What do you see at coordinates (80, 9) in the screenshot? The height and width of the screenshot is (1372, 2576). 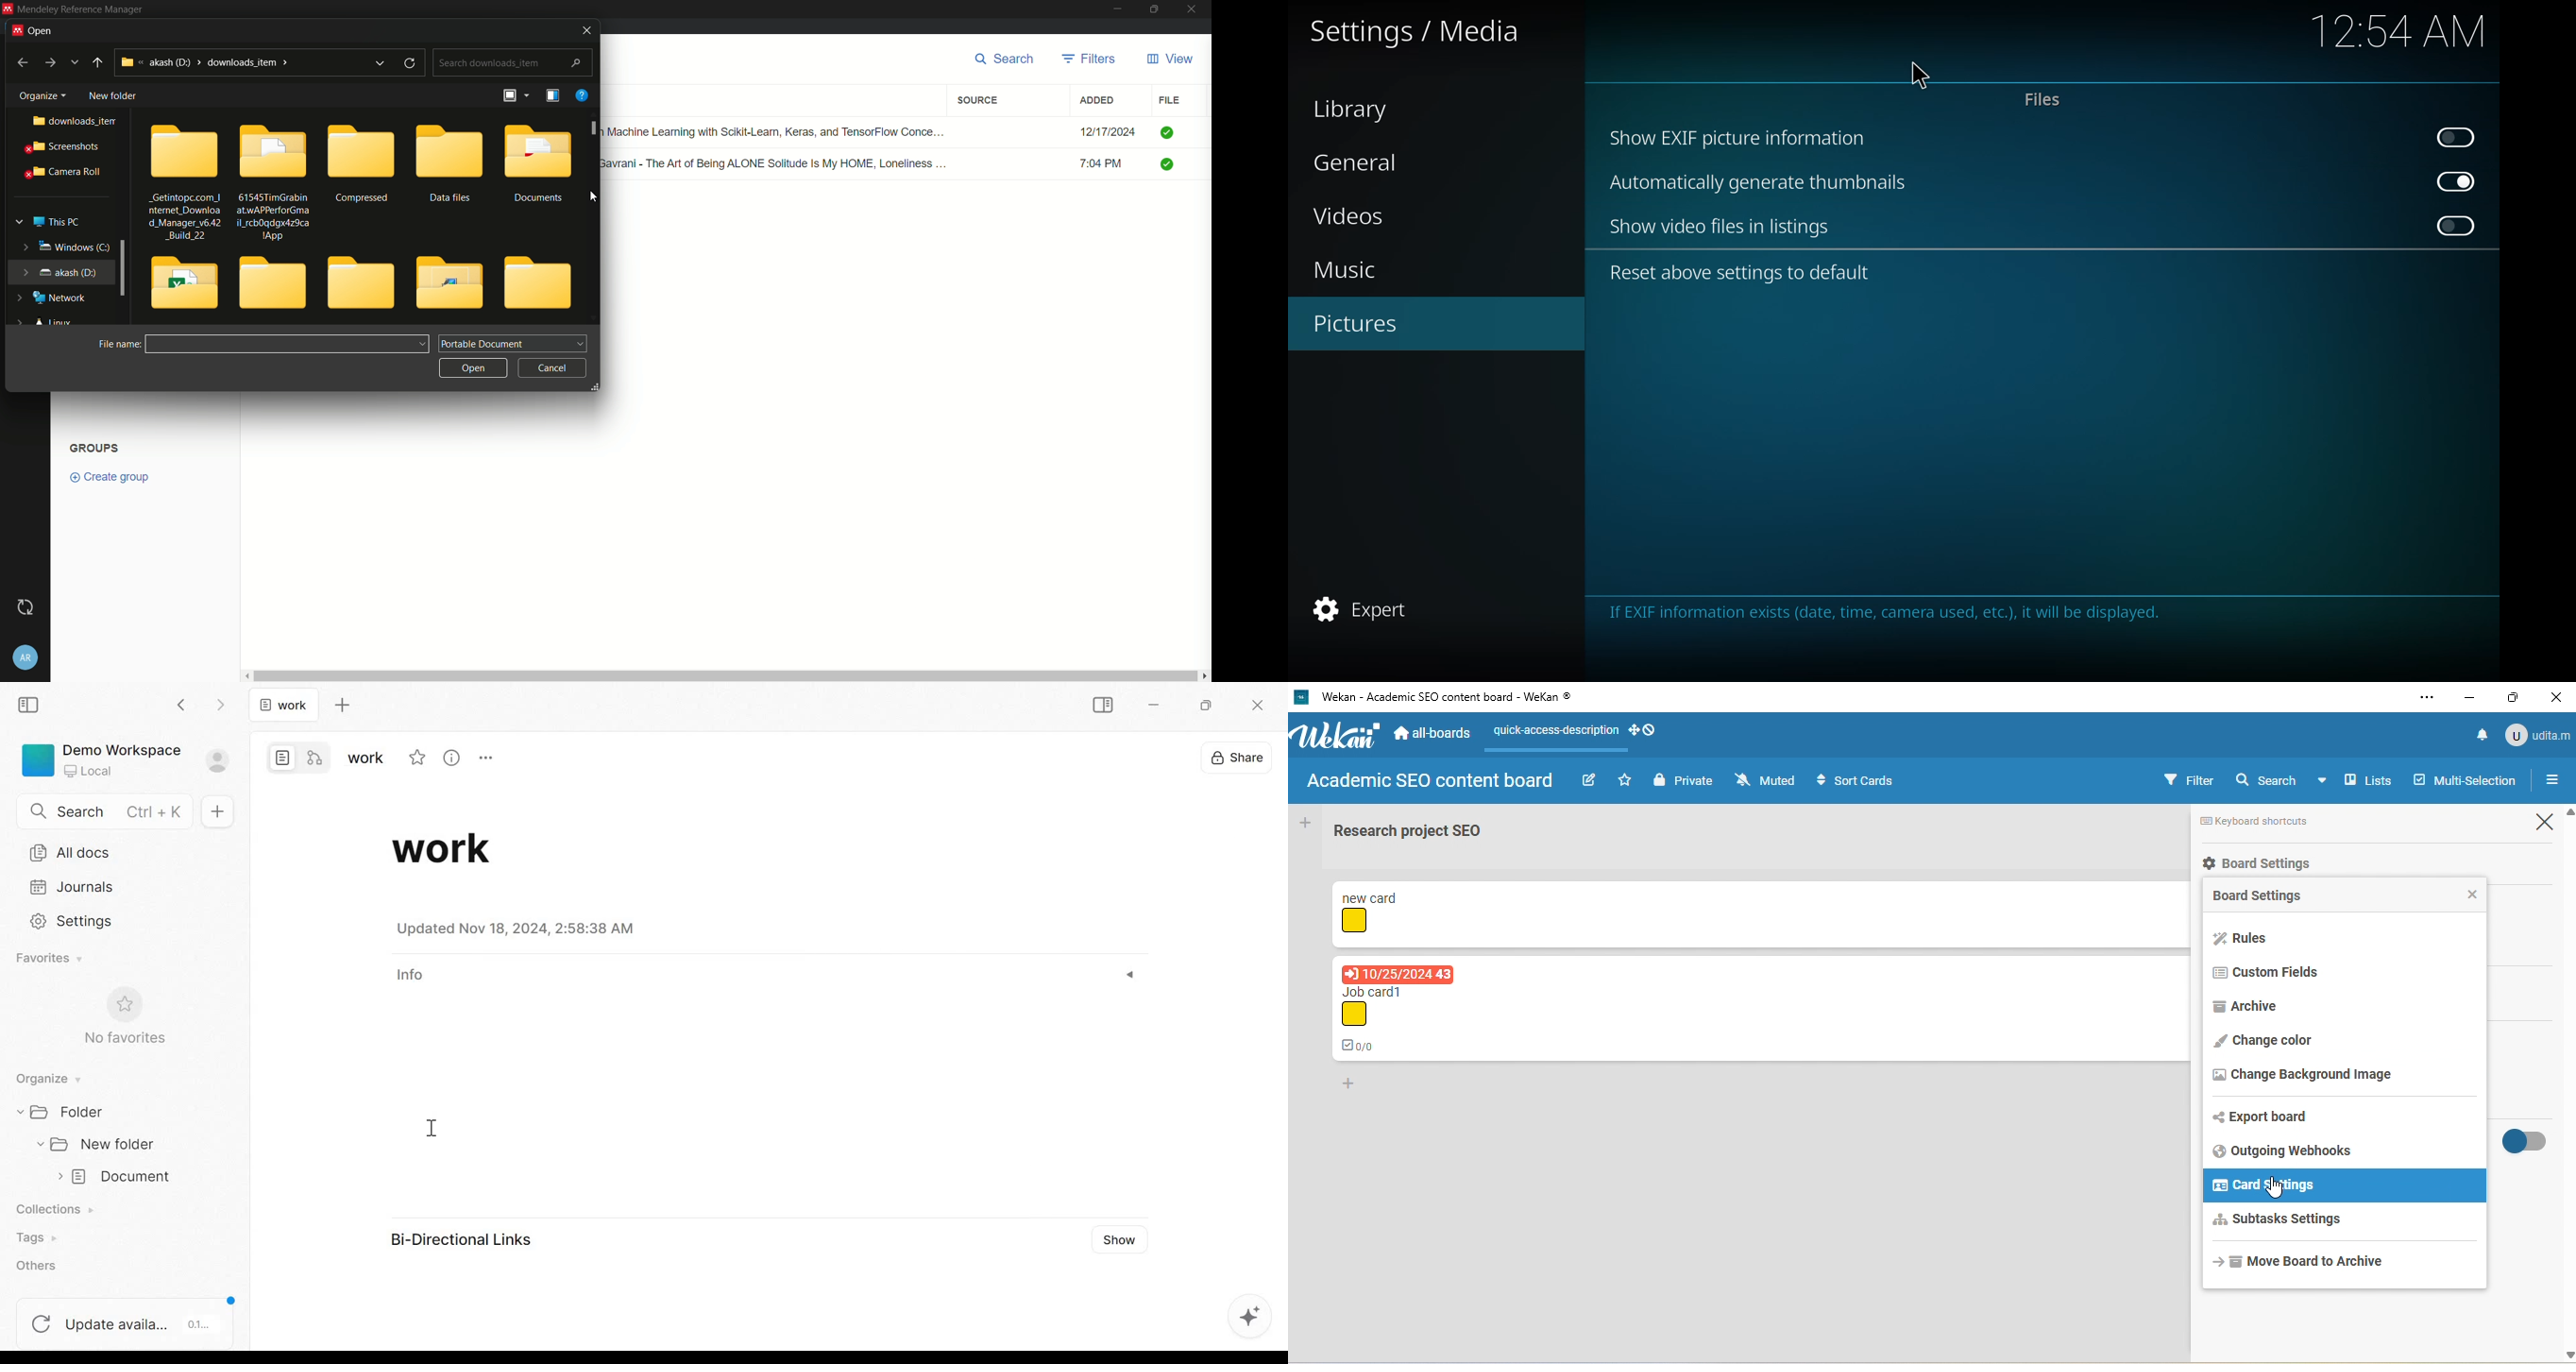 I see `Mendeley Reference Manager` at bounding box center [80, 9].